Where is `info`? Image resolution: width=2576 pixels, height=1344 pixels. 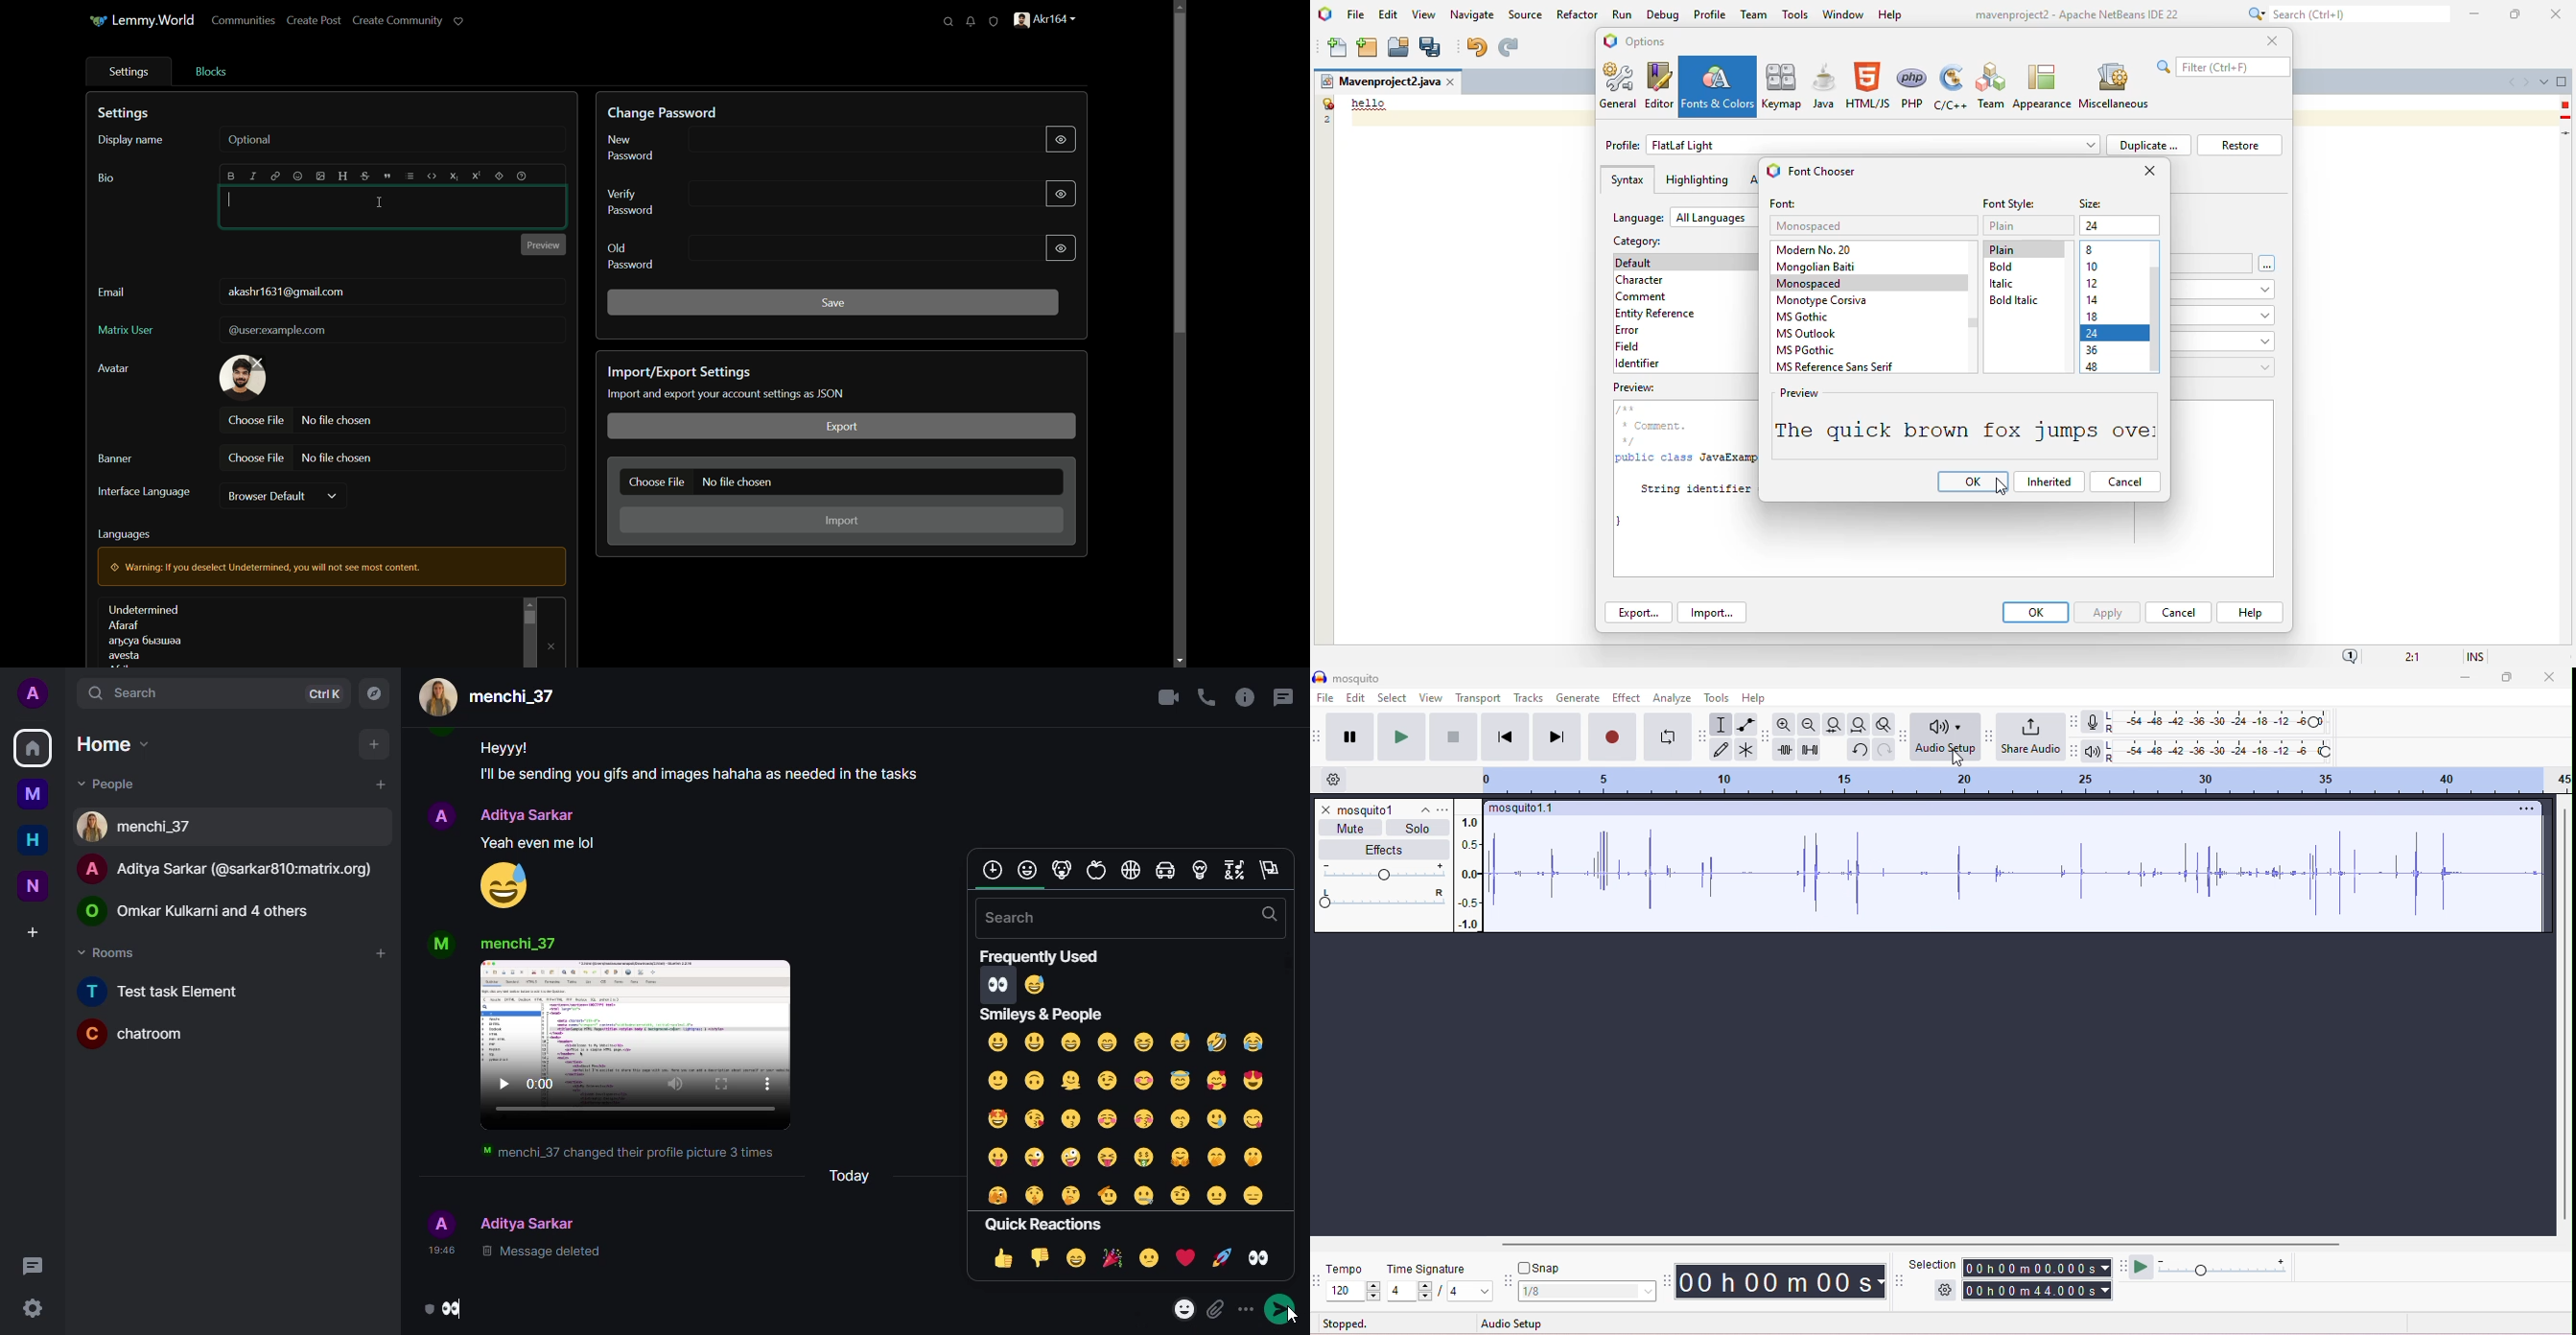
info is located at coordinates (1243, 698).